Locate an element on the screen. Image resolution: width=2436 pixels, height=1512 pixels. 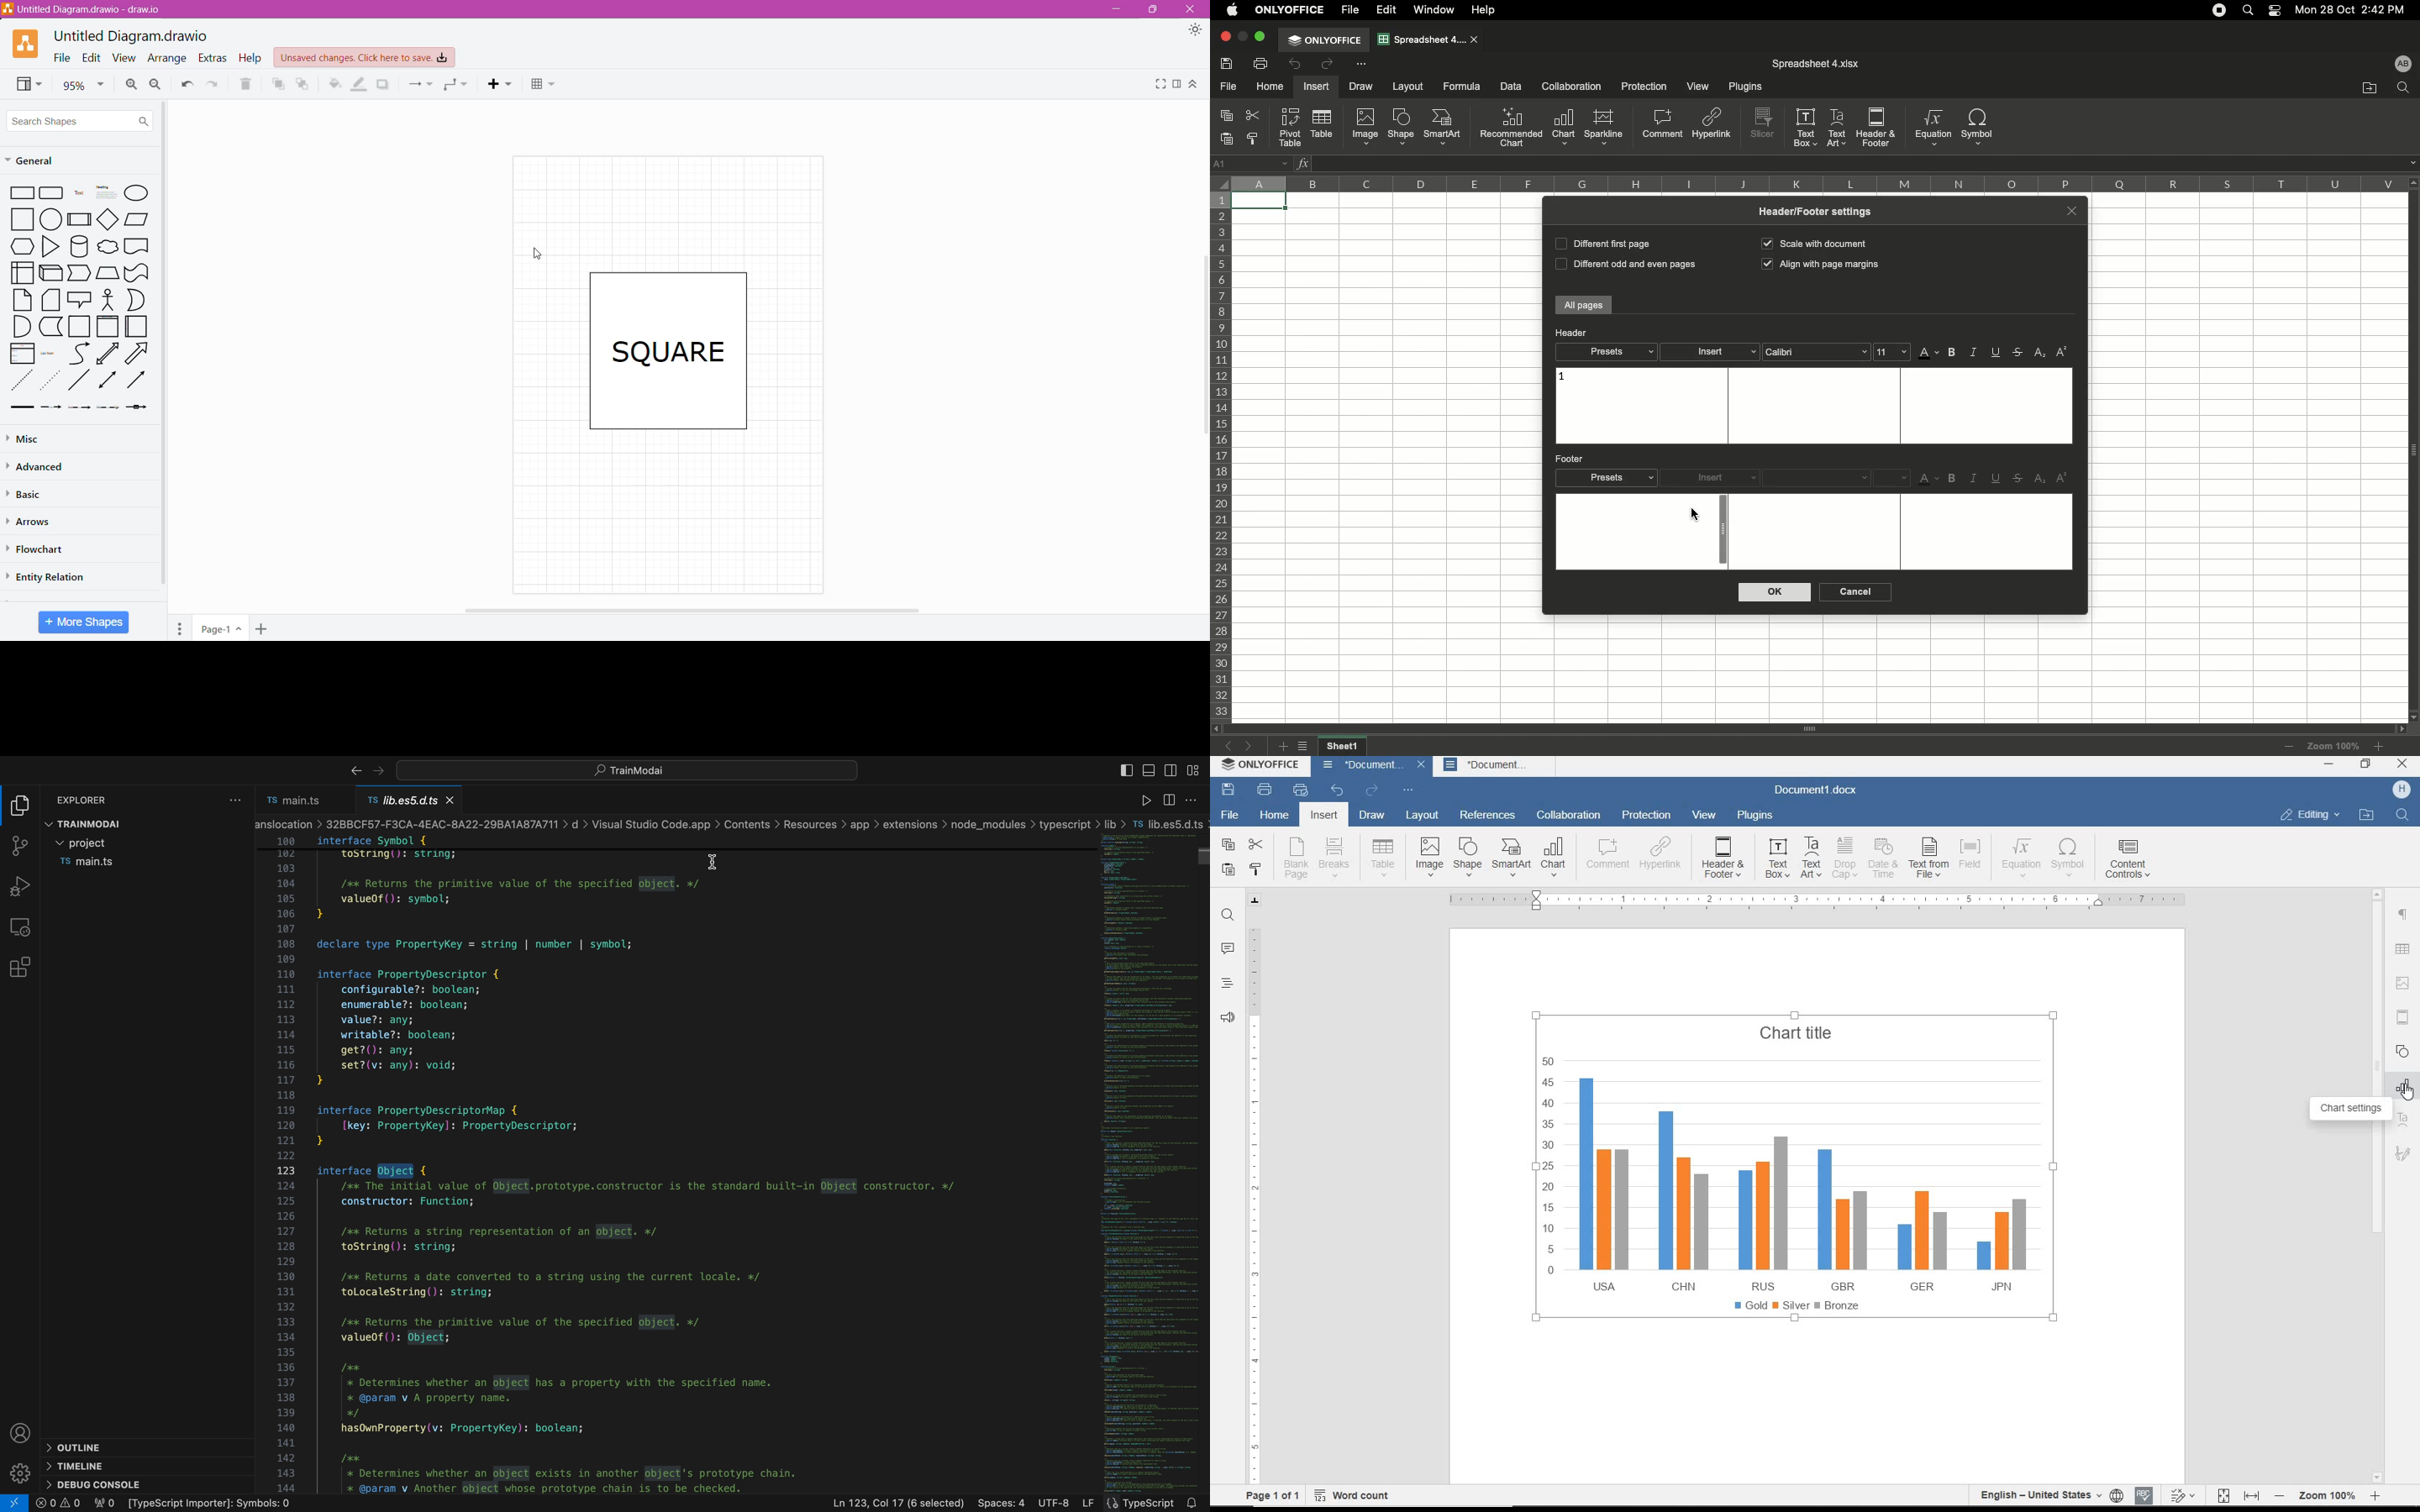
Open file location is located at coordinates (2370, 88).